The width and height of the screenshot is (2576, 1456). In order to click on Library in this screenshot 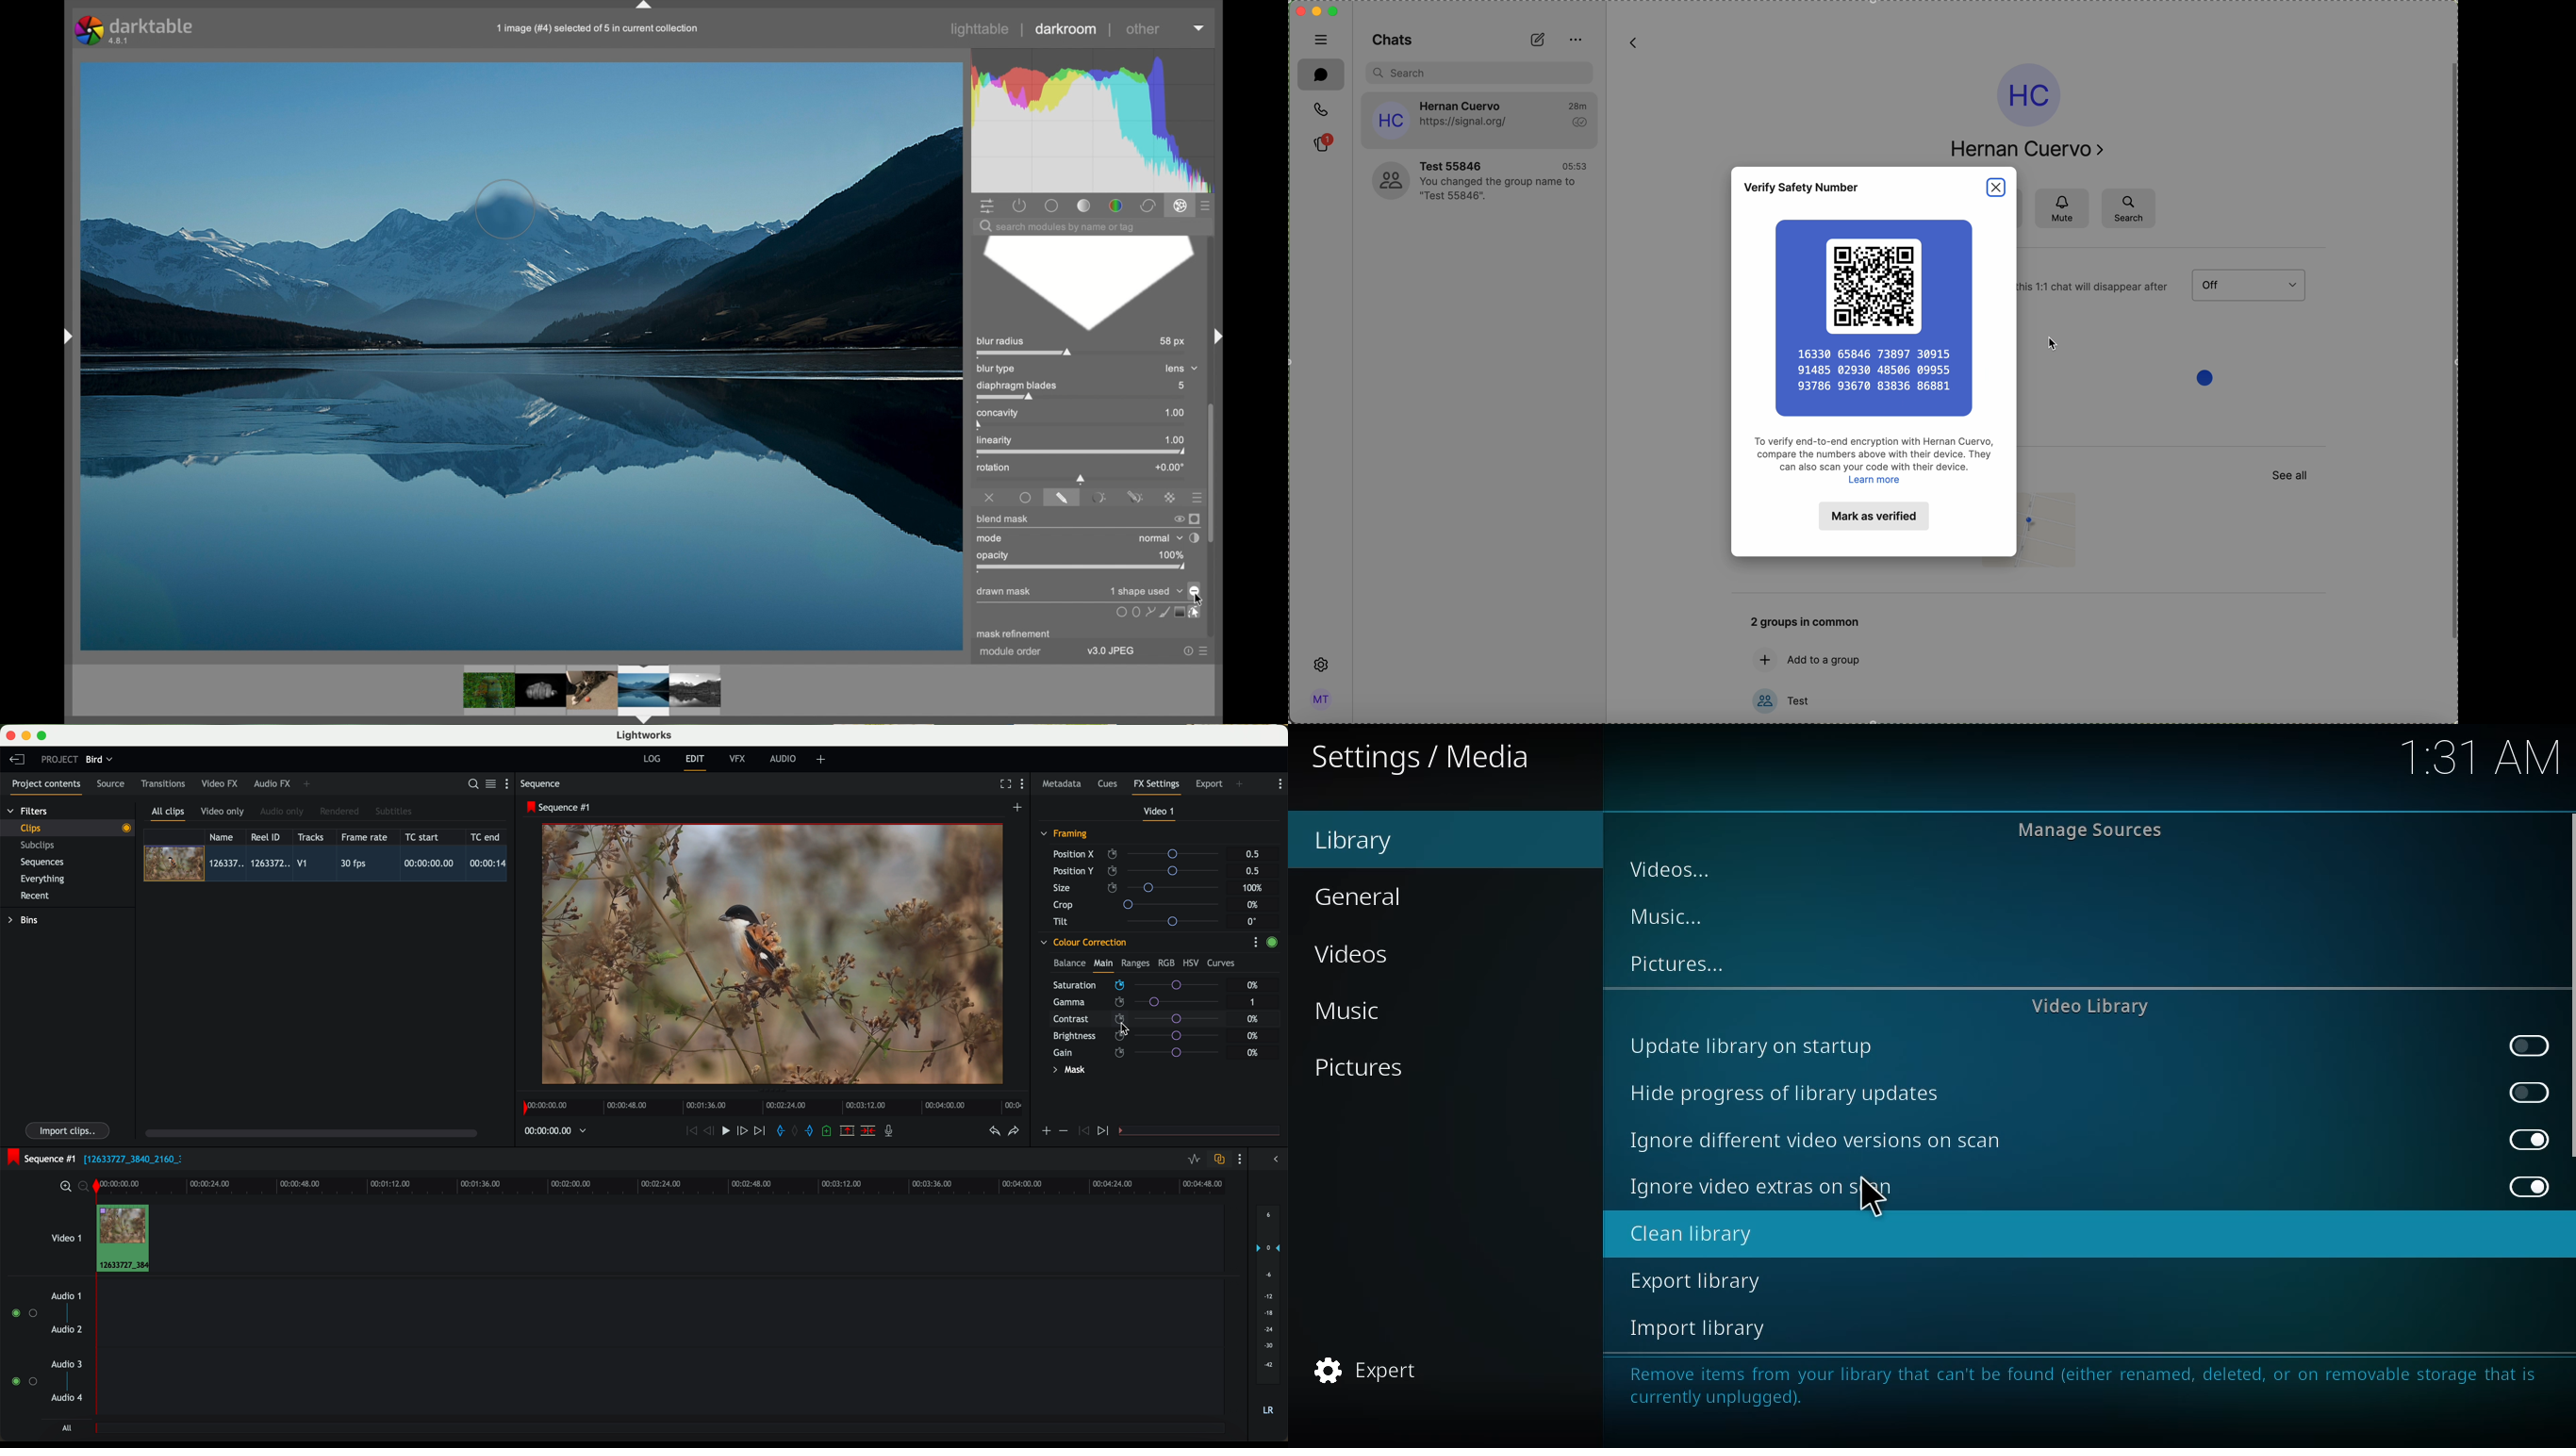, I will do `click(1361, 846)`.